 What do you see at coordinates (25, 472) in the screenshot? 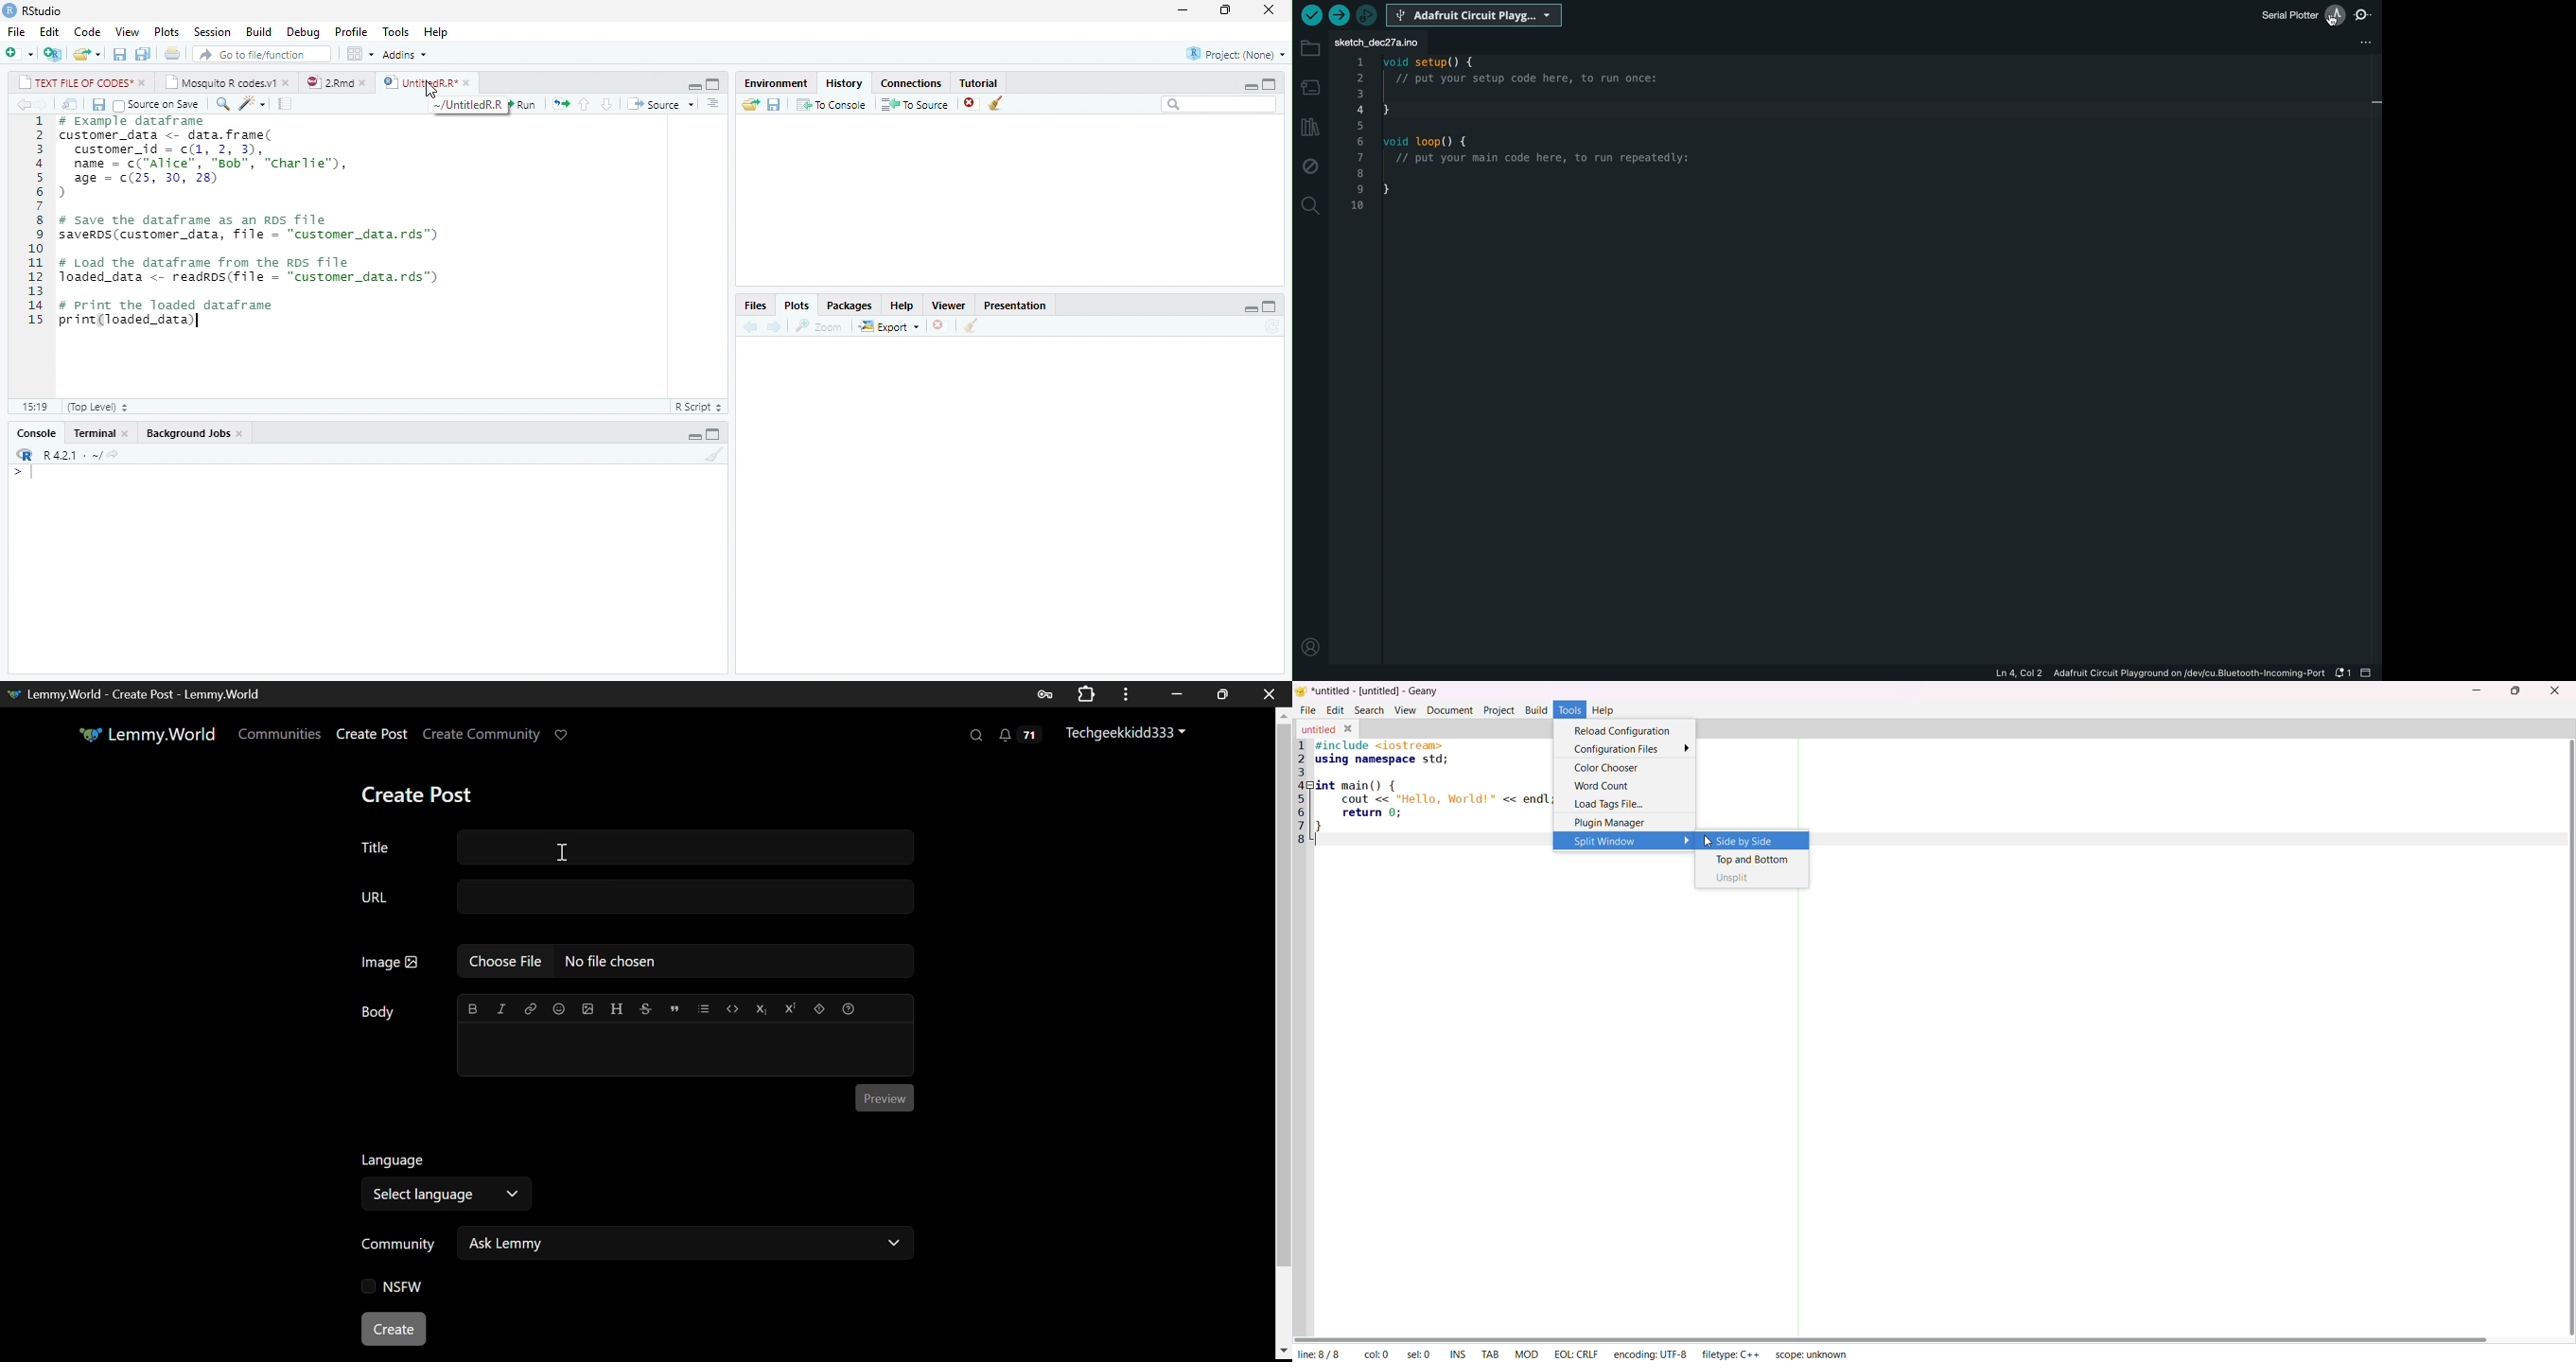
I see `>` at bounding box center [25, 472].